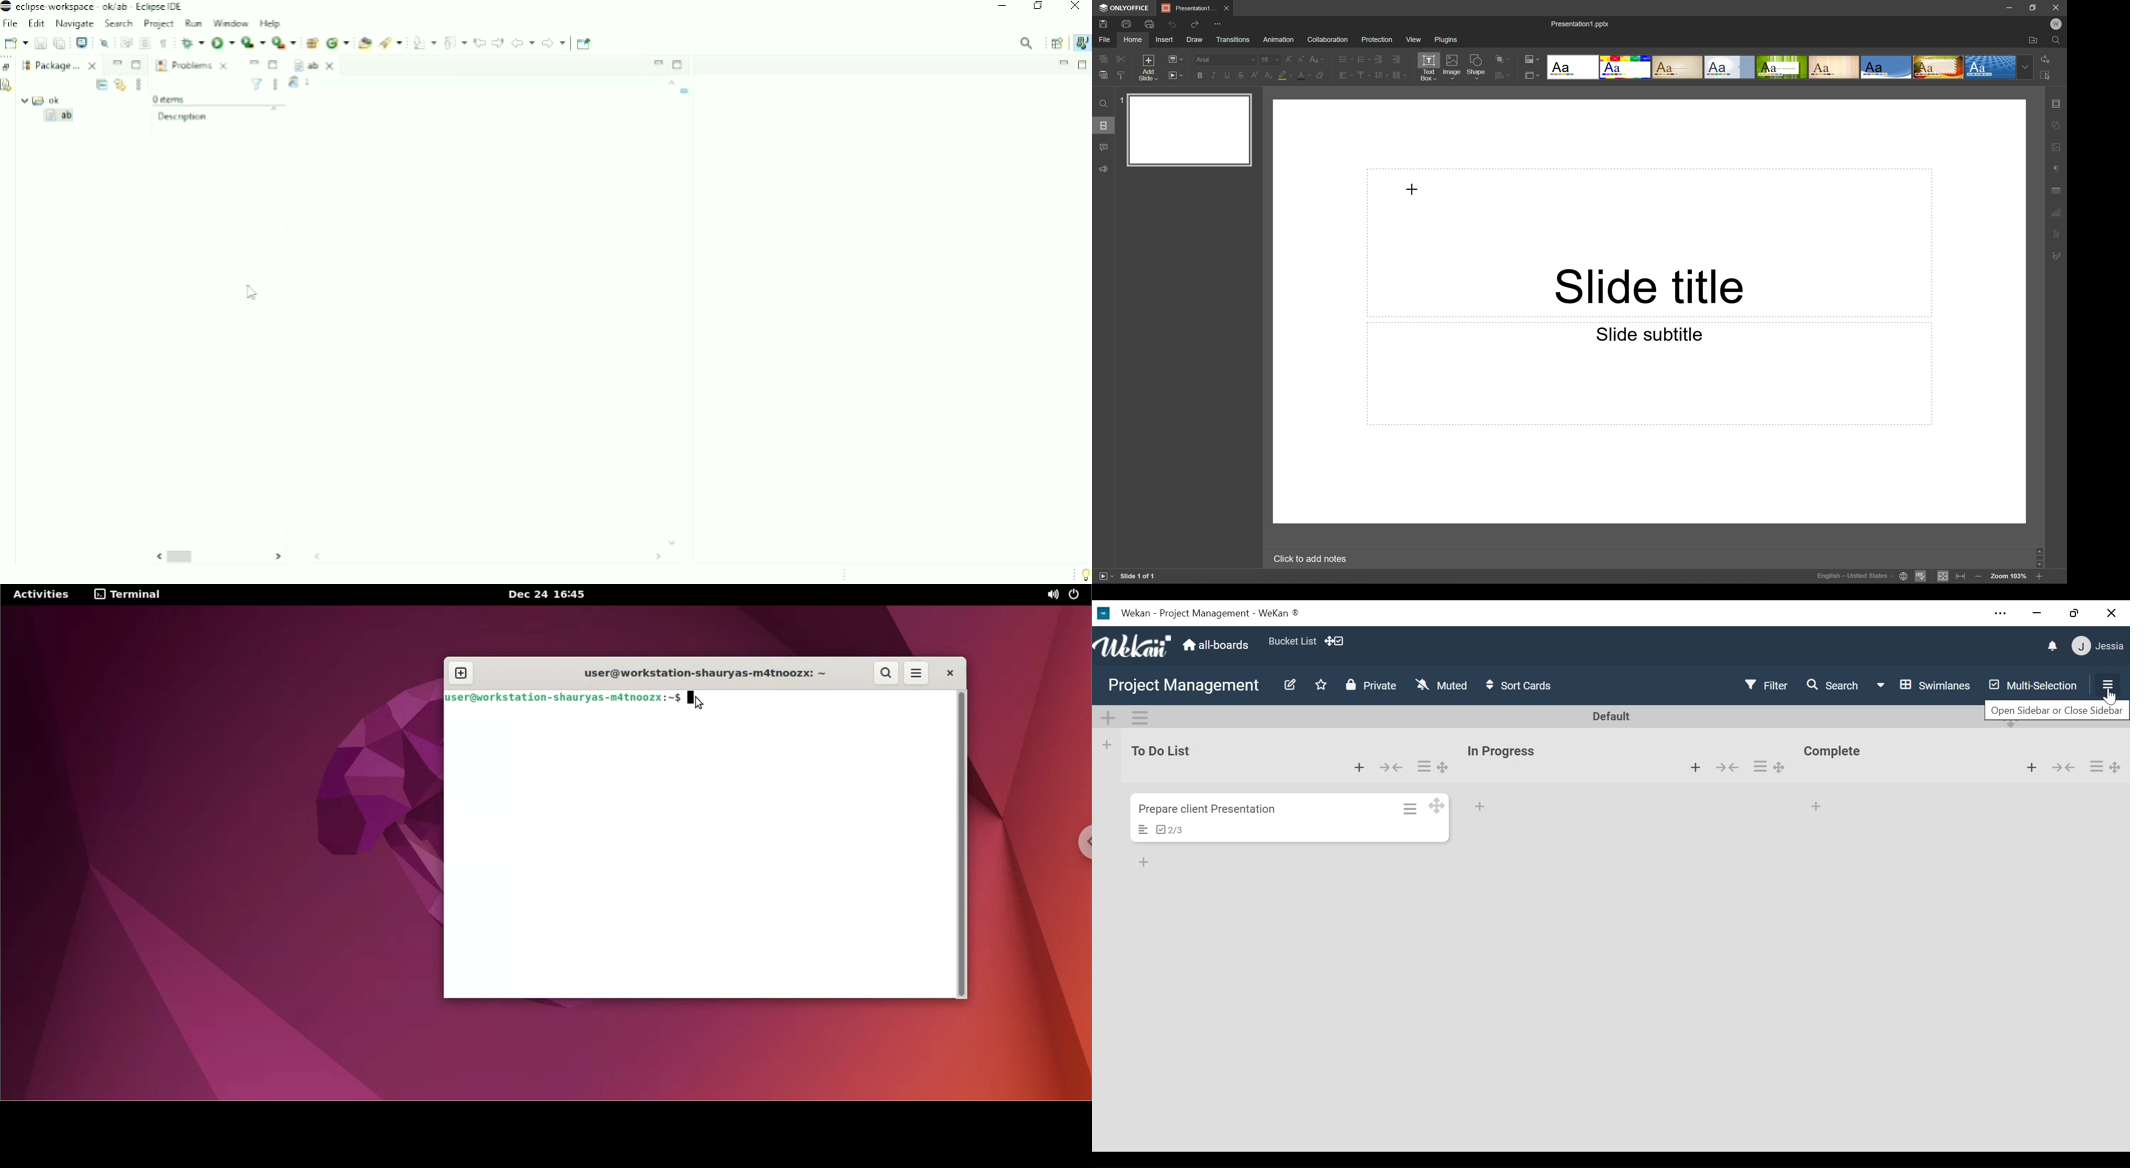 The image size is (2156, 1176). I want to click on Minimize, so click(117, 64).